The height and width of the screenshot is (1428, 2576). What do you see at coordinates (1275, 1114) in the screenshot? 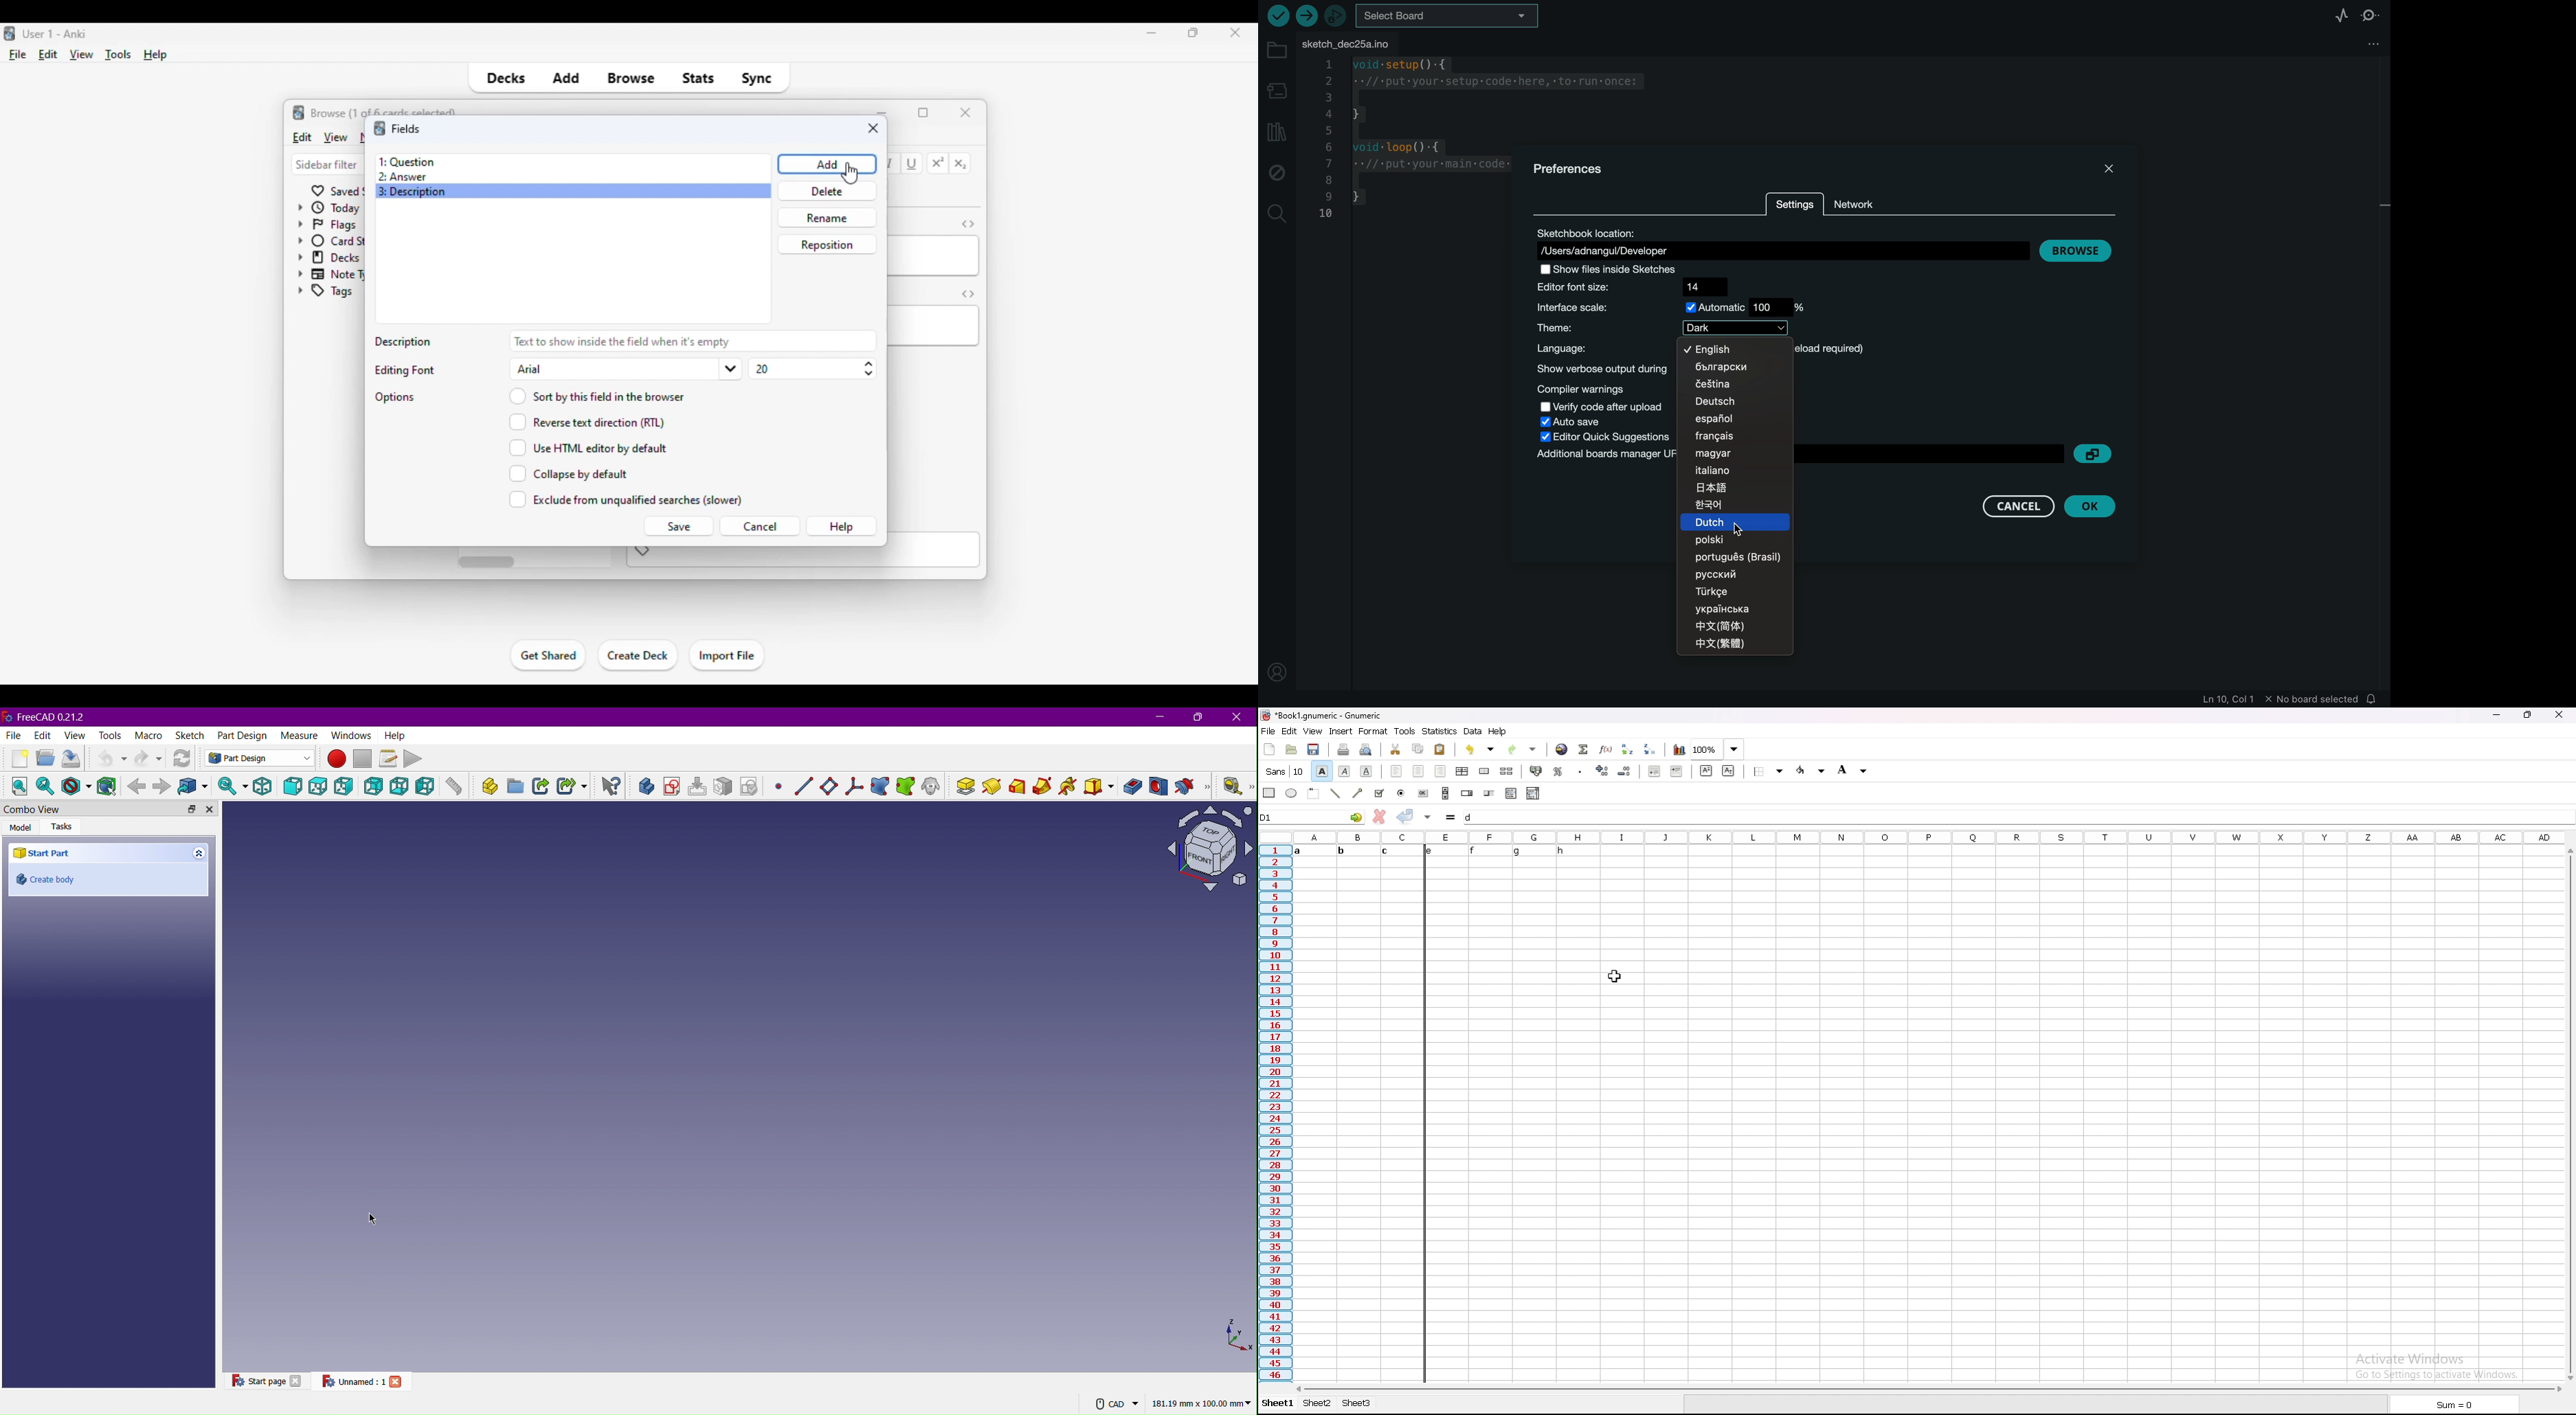
I see `row` at bounding box center [1275, 1114].